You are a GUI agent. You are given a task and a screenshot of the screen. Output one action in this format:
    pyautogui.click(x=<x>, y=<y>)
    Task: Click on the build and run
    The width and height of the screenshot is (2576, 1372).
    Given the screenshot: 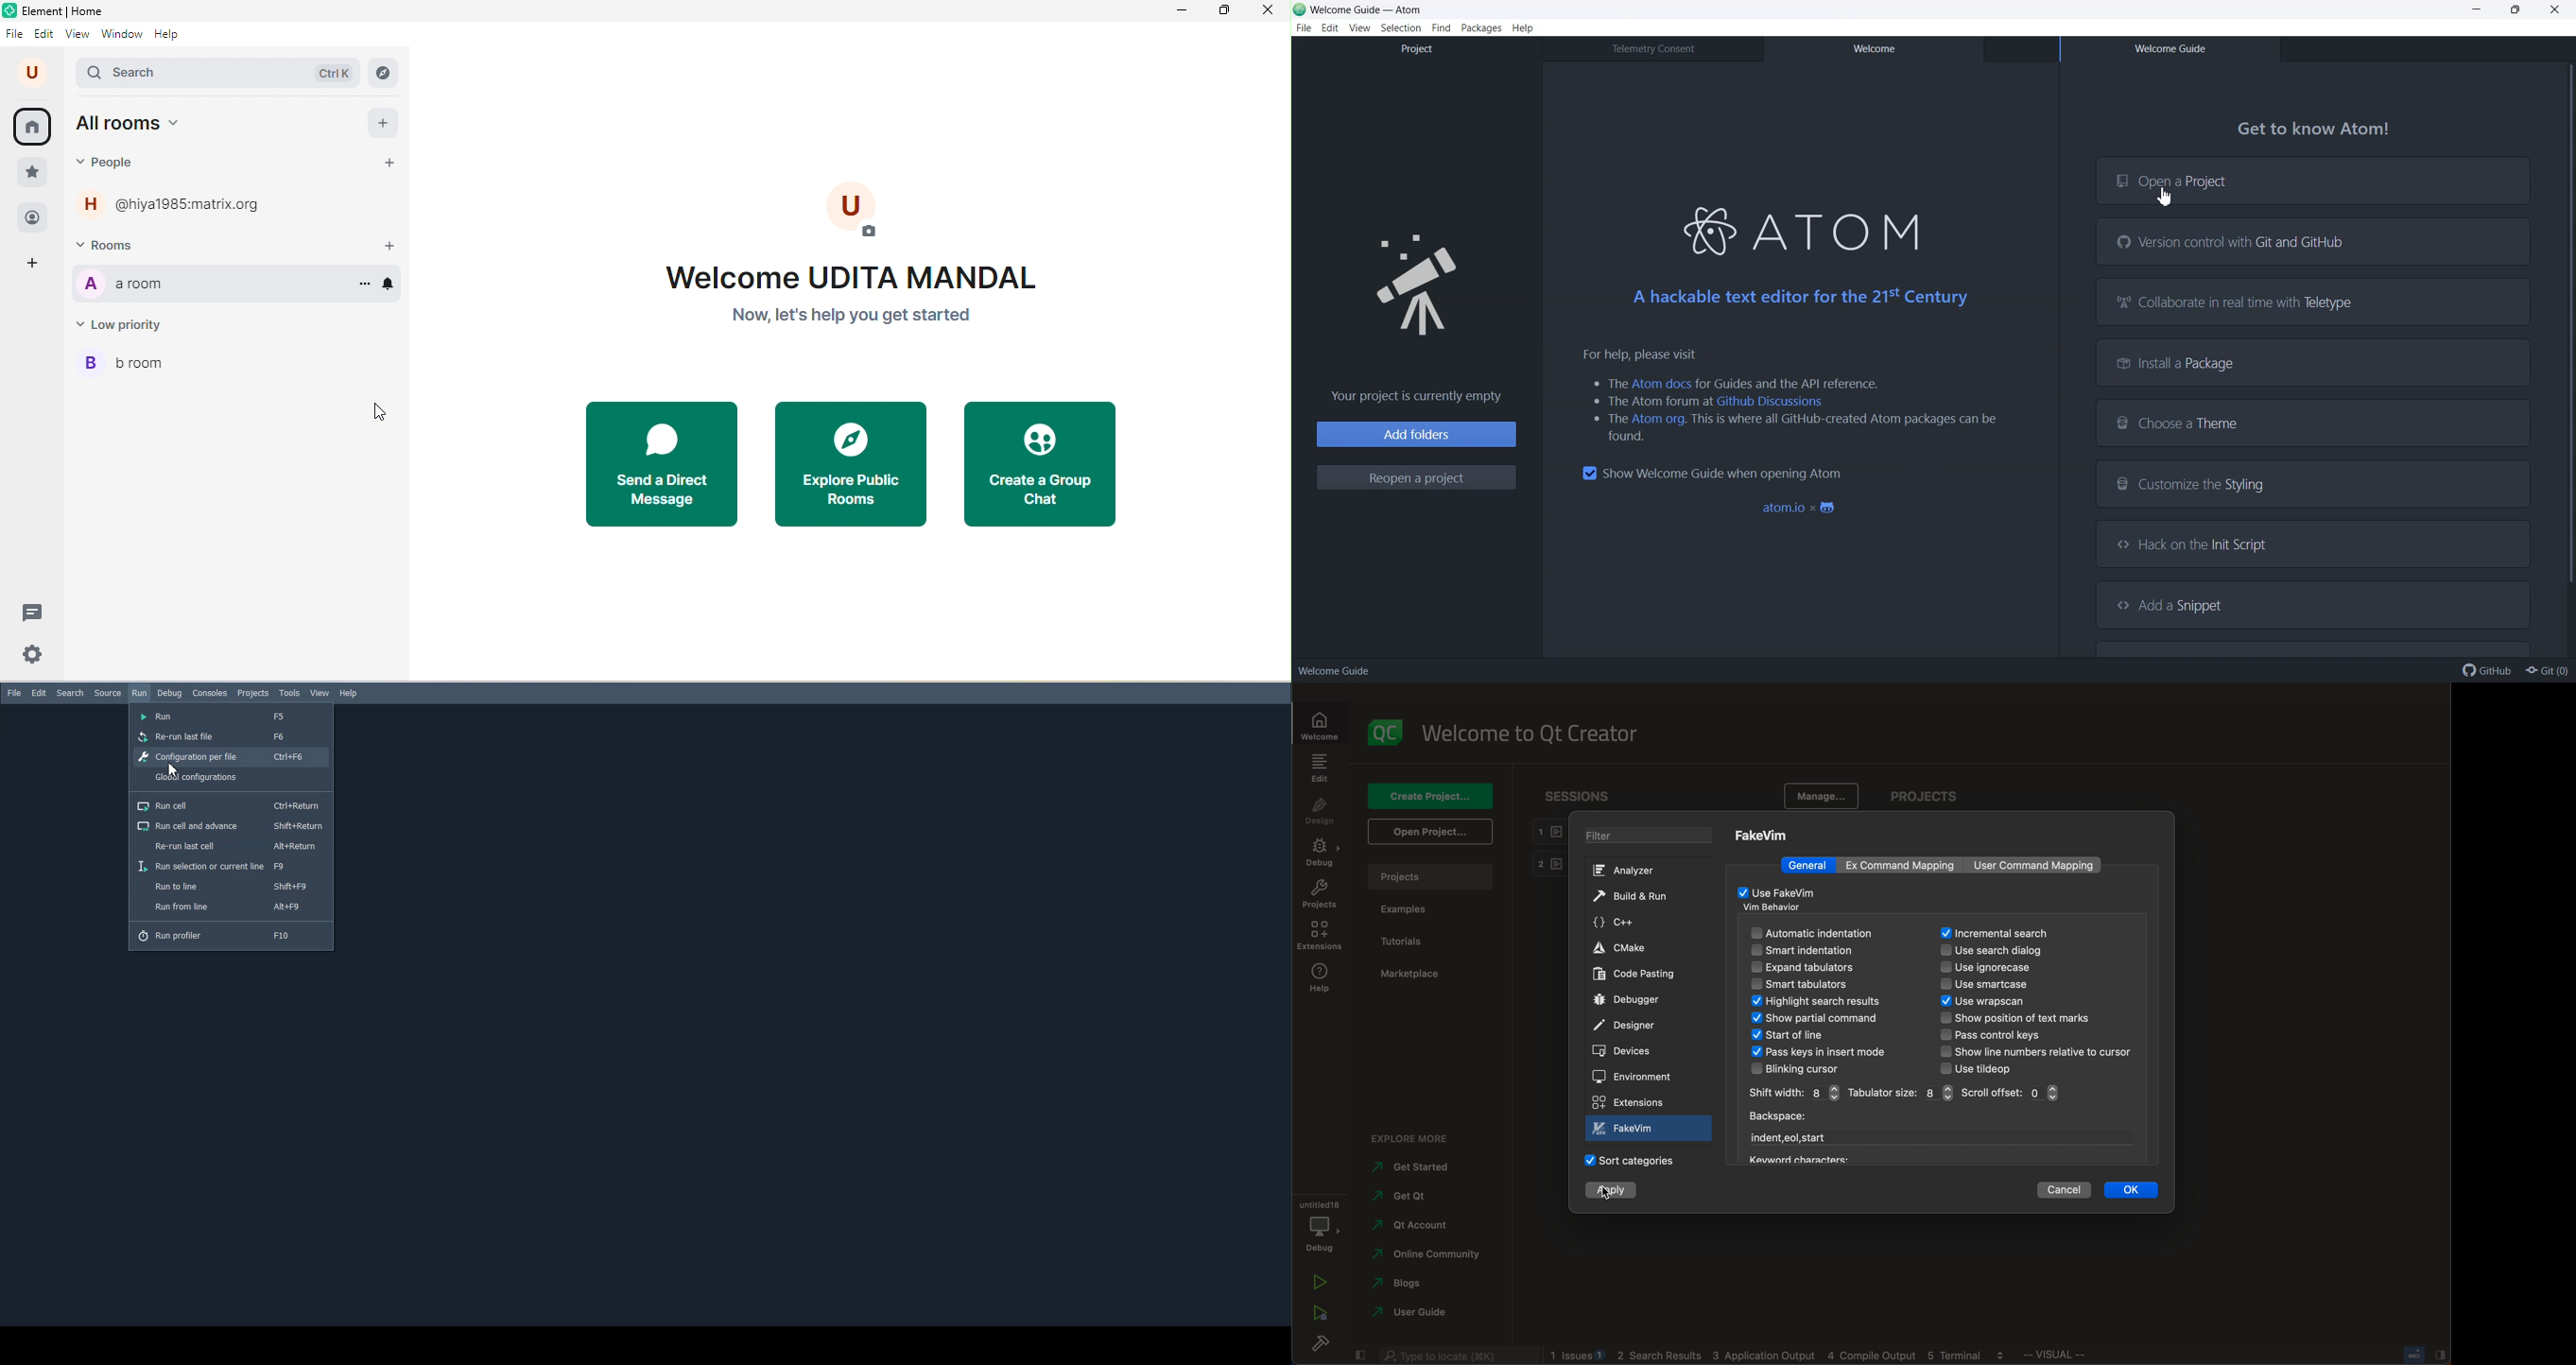 What is the action you would take?
    pyautogui.click(x=1637, y=897)
    